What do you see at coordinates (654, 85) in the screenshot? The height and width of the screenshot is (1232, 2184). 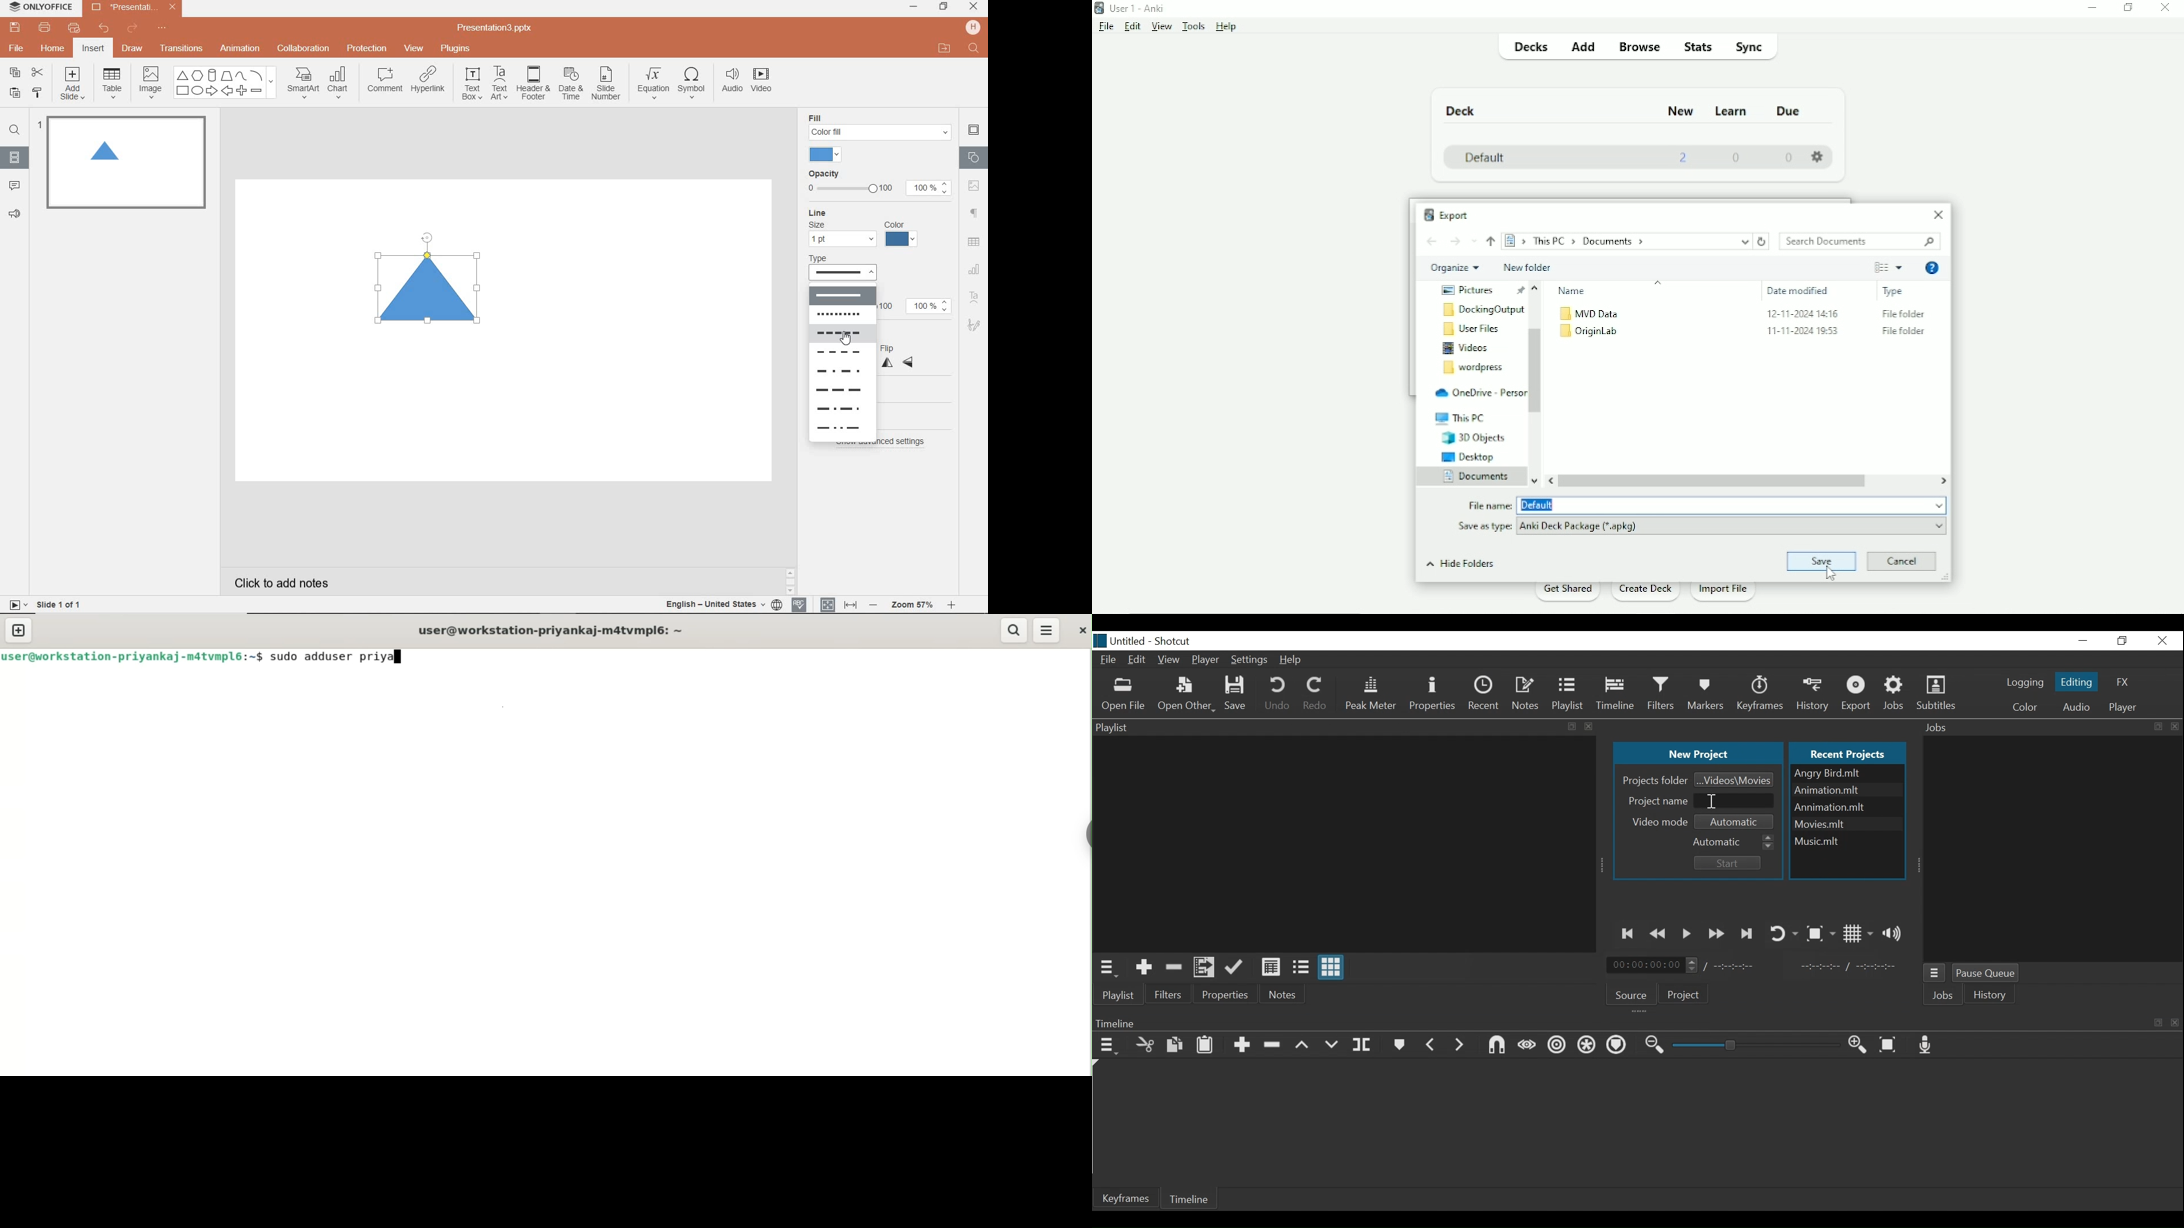 I see `EQUATION` at bounding box center [654, 85].